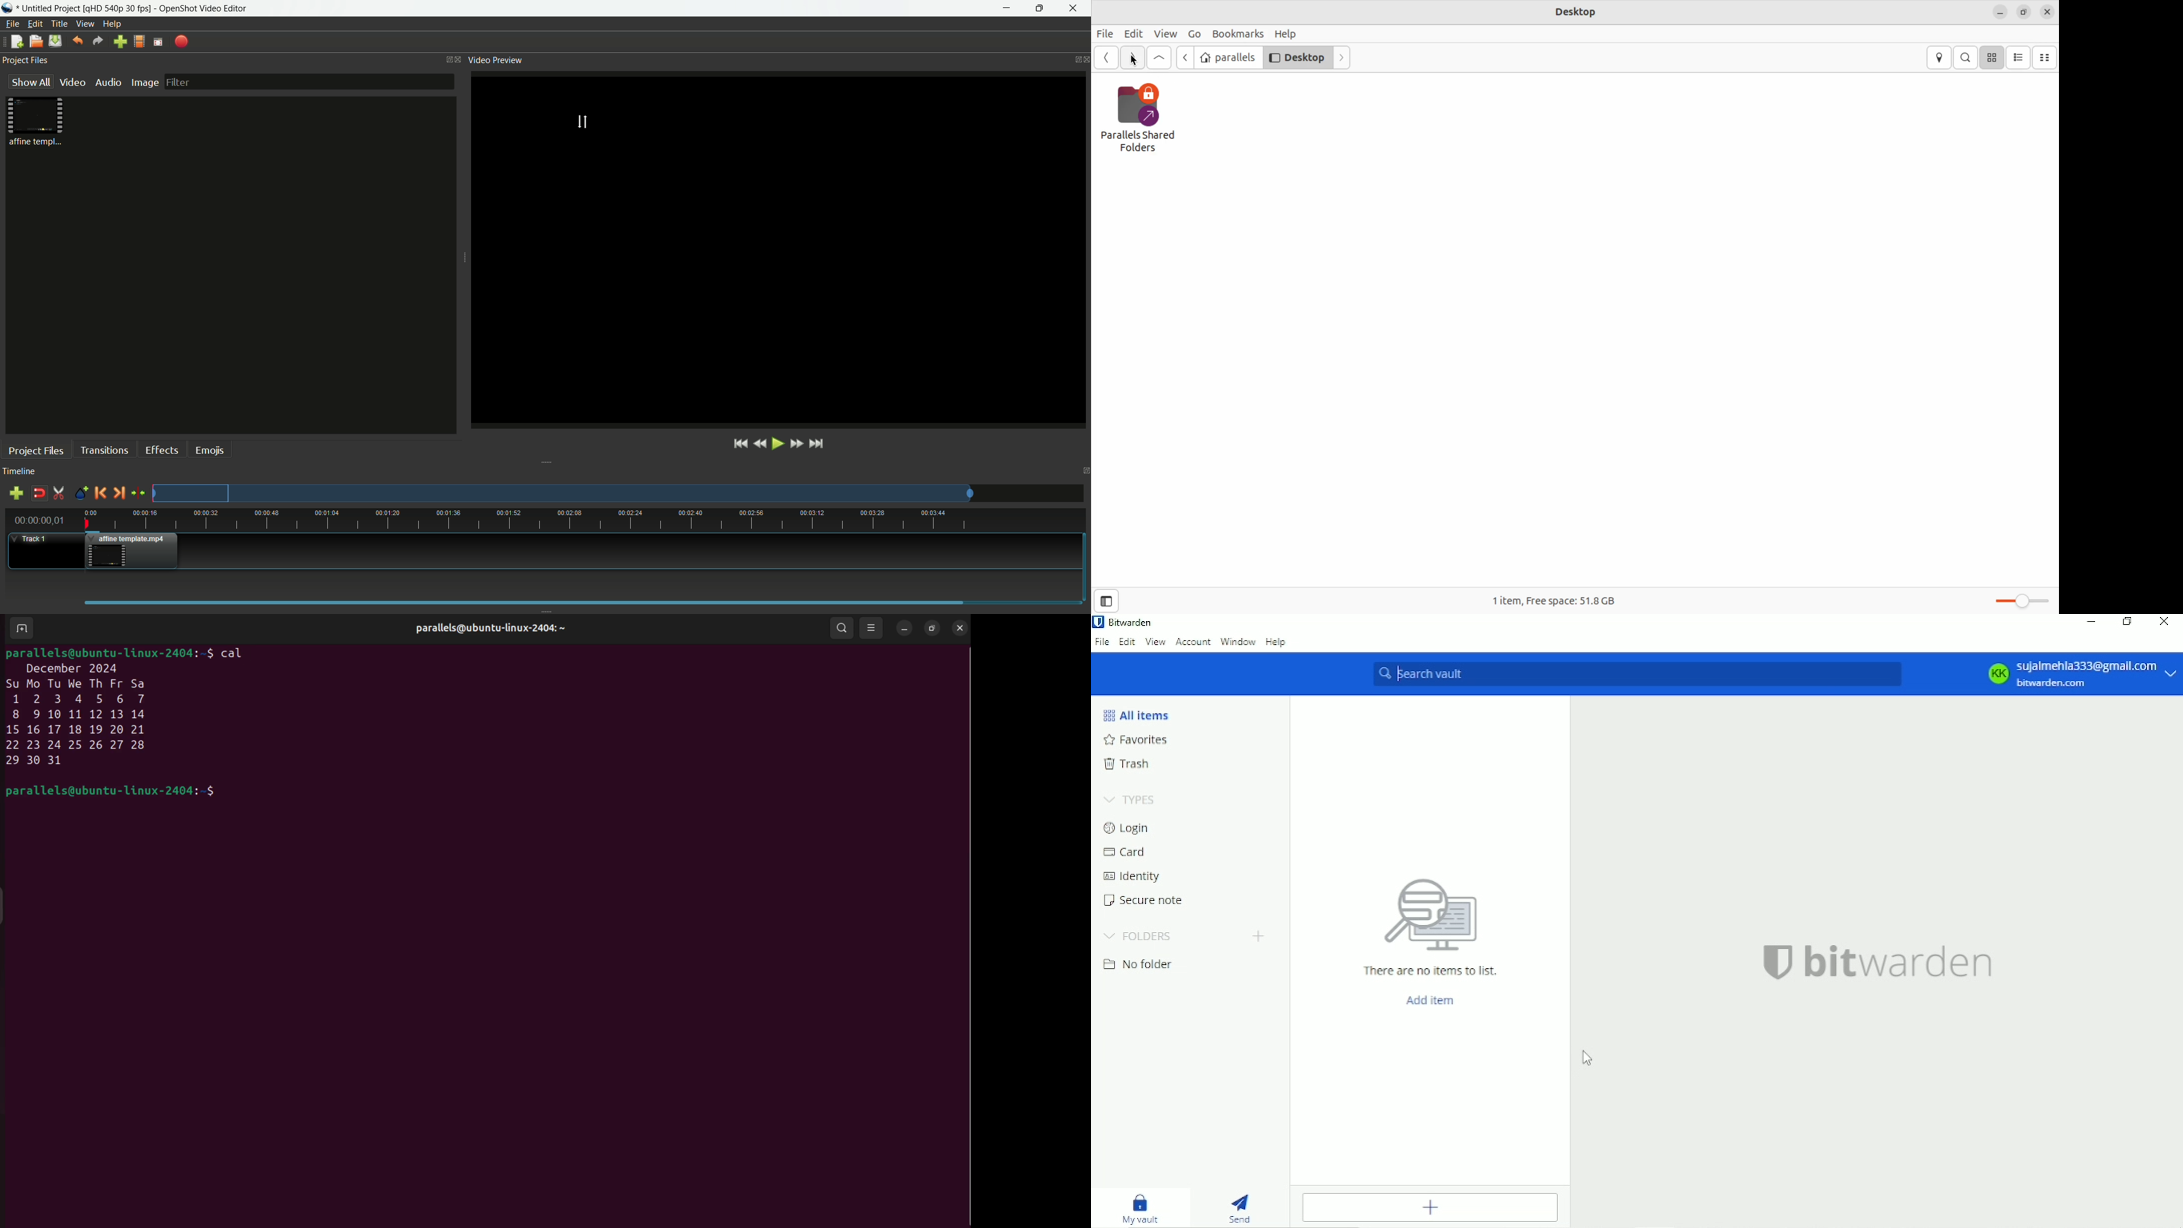 This screenshot has height=1232, width=2184. Describe the element at coordinates (1147, 114) in the screenshot. I see `parallel spaced folders` at that location.